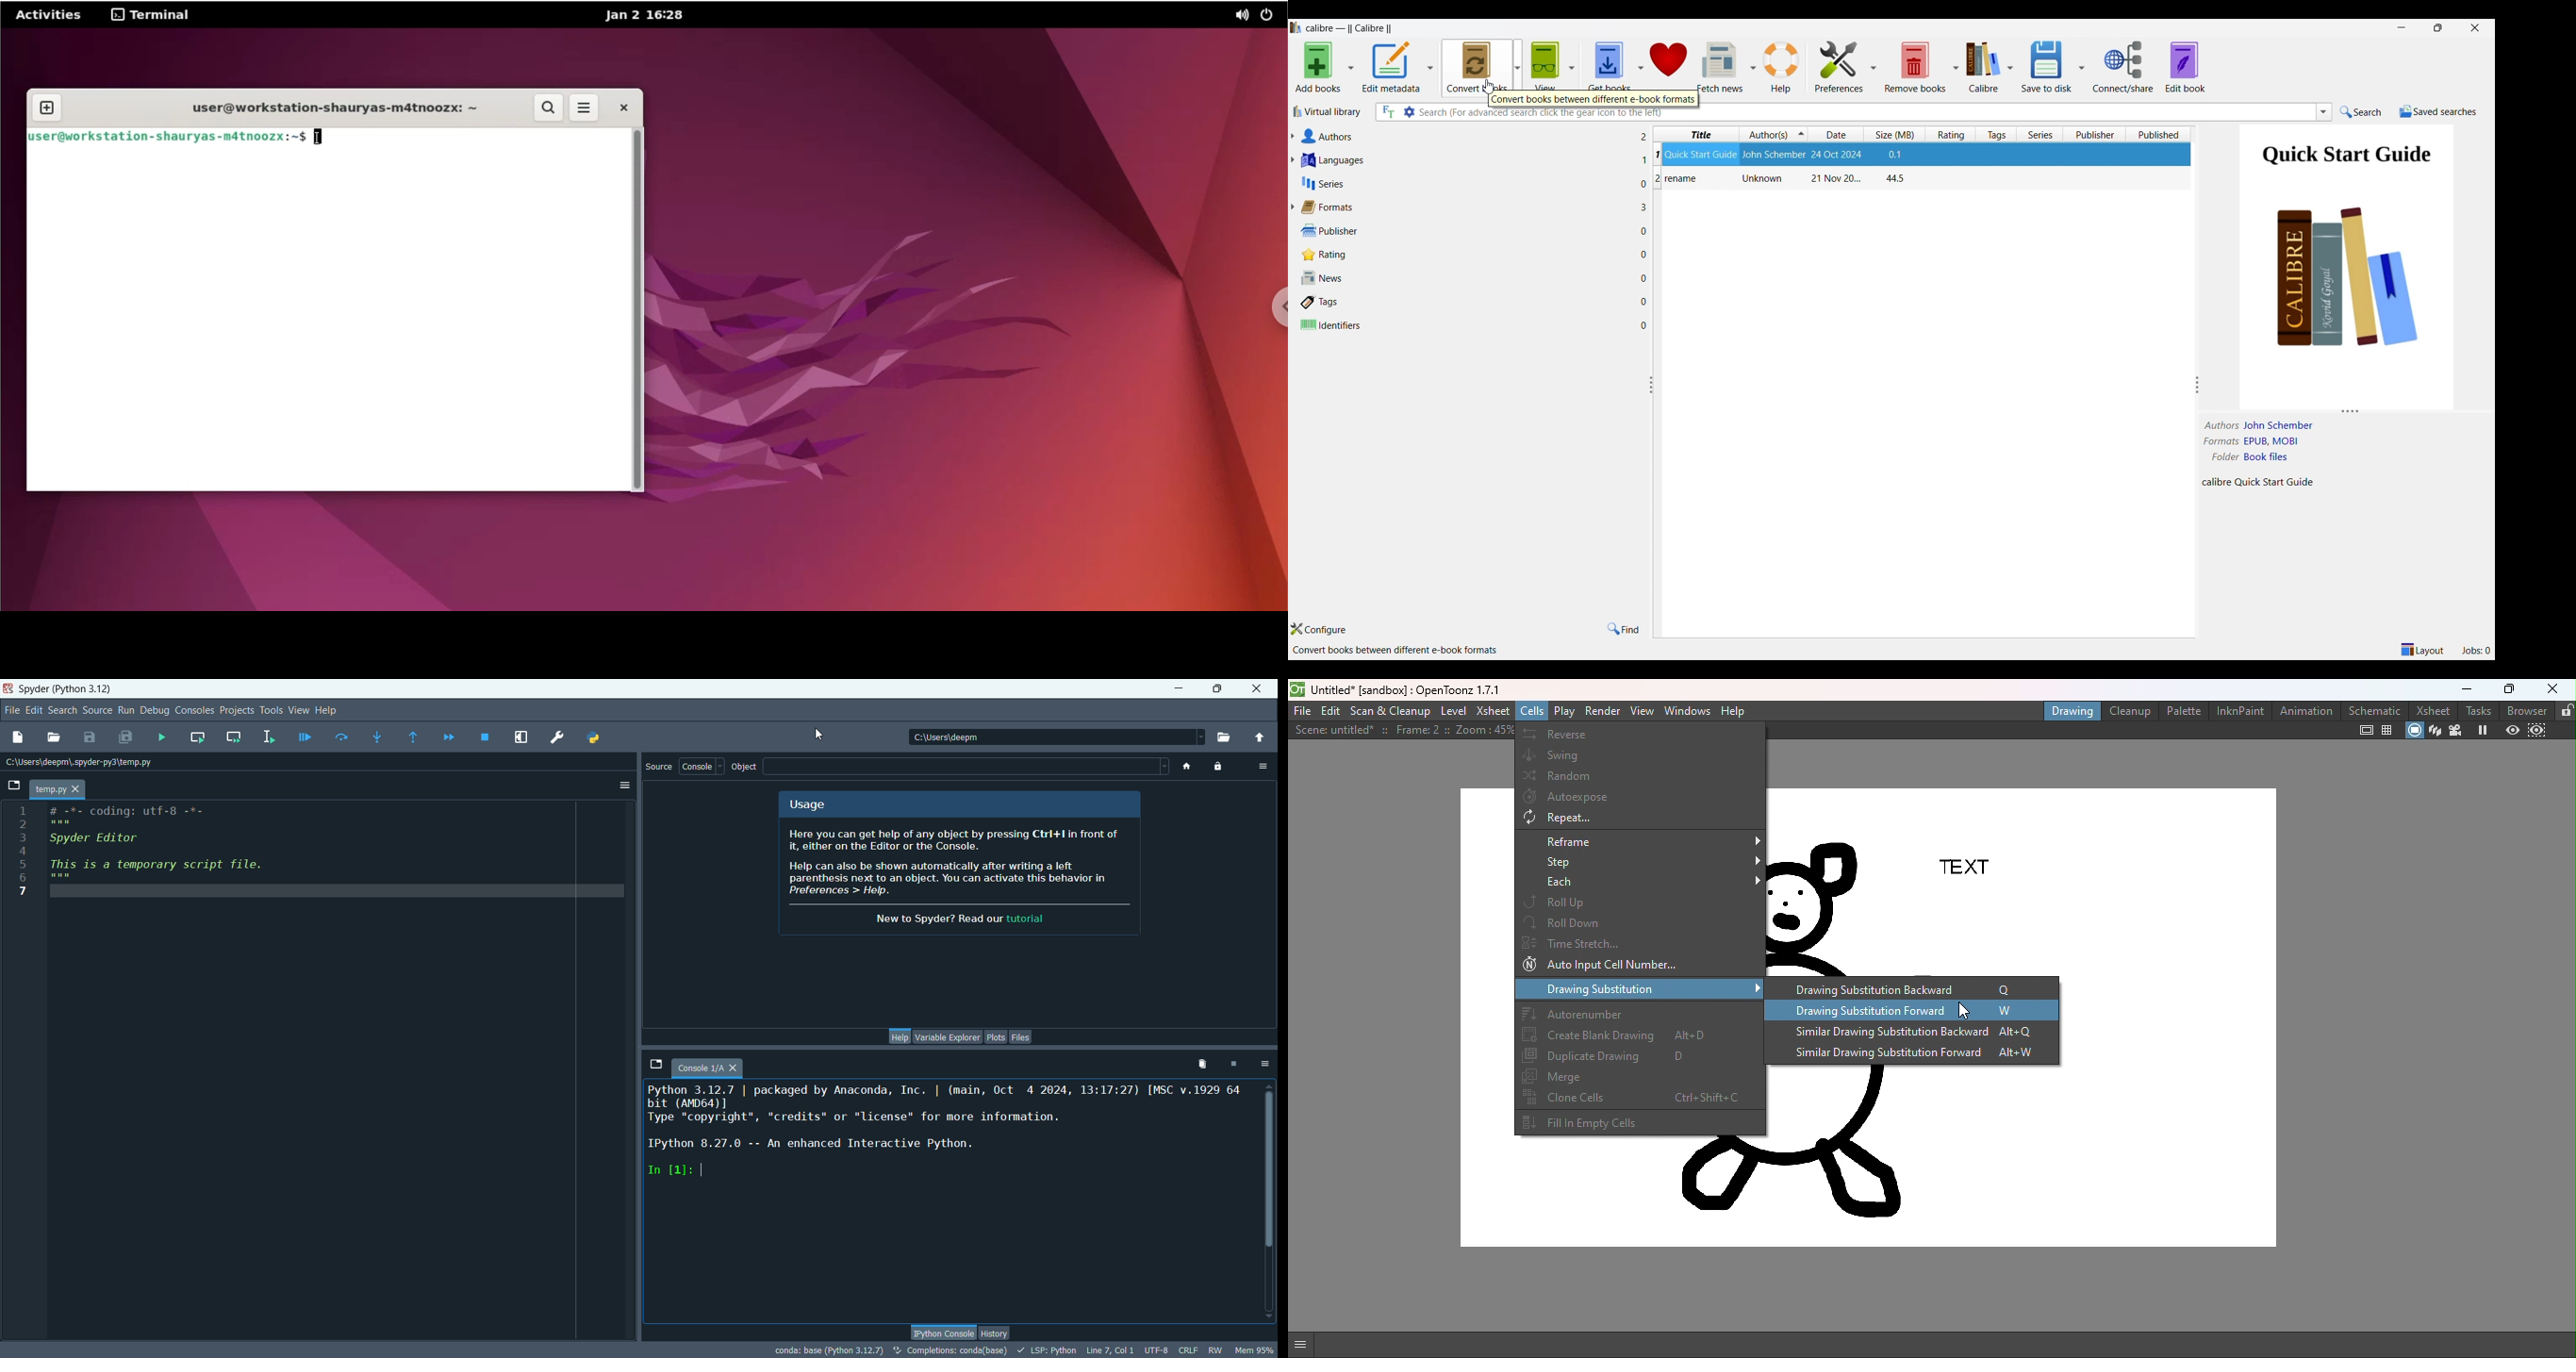 This screenshot has width=2576, height=1372. Describe the element at coordinates (822, 735) in the screenshot. I see `cursor` at that location.